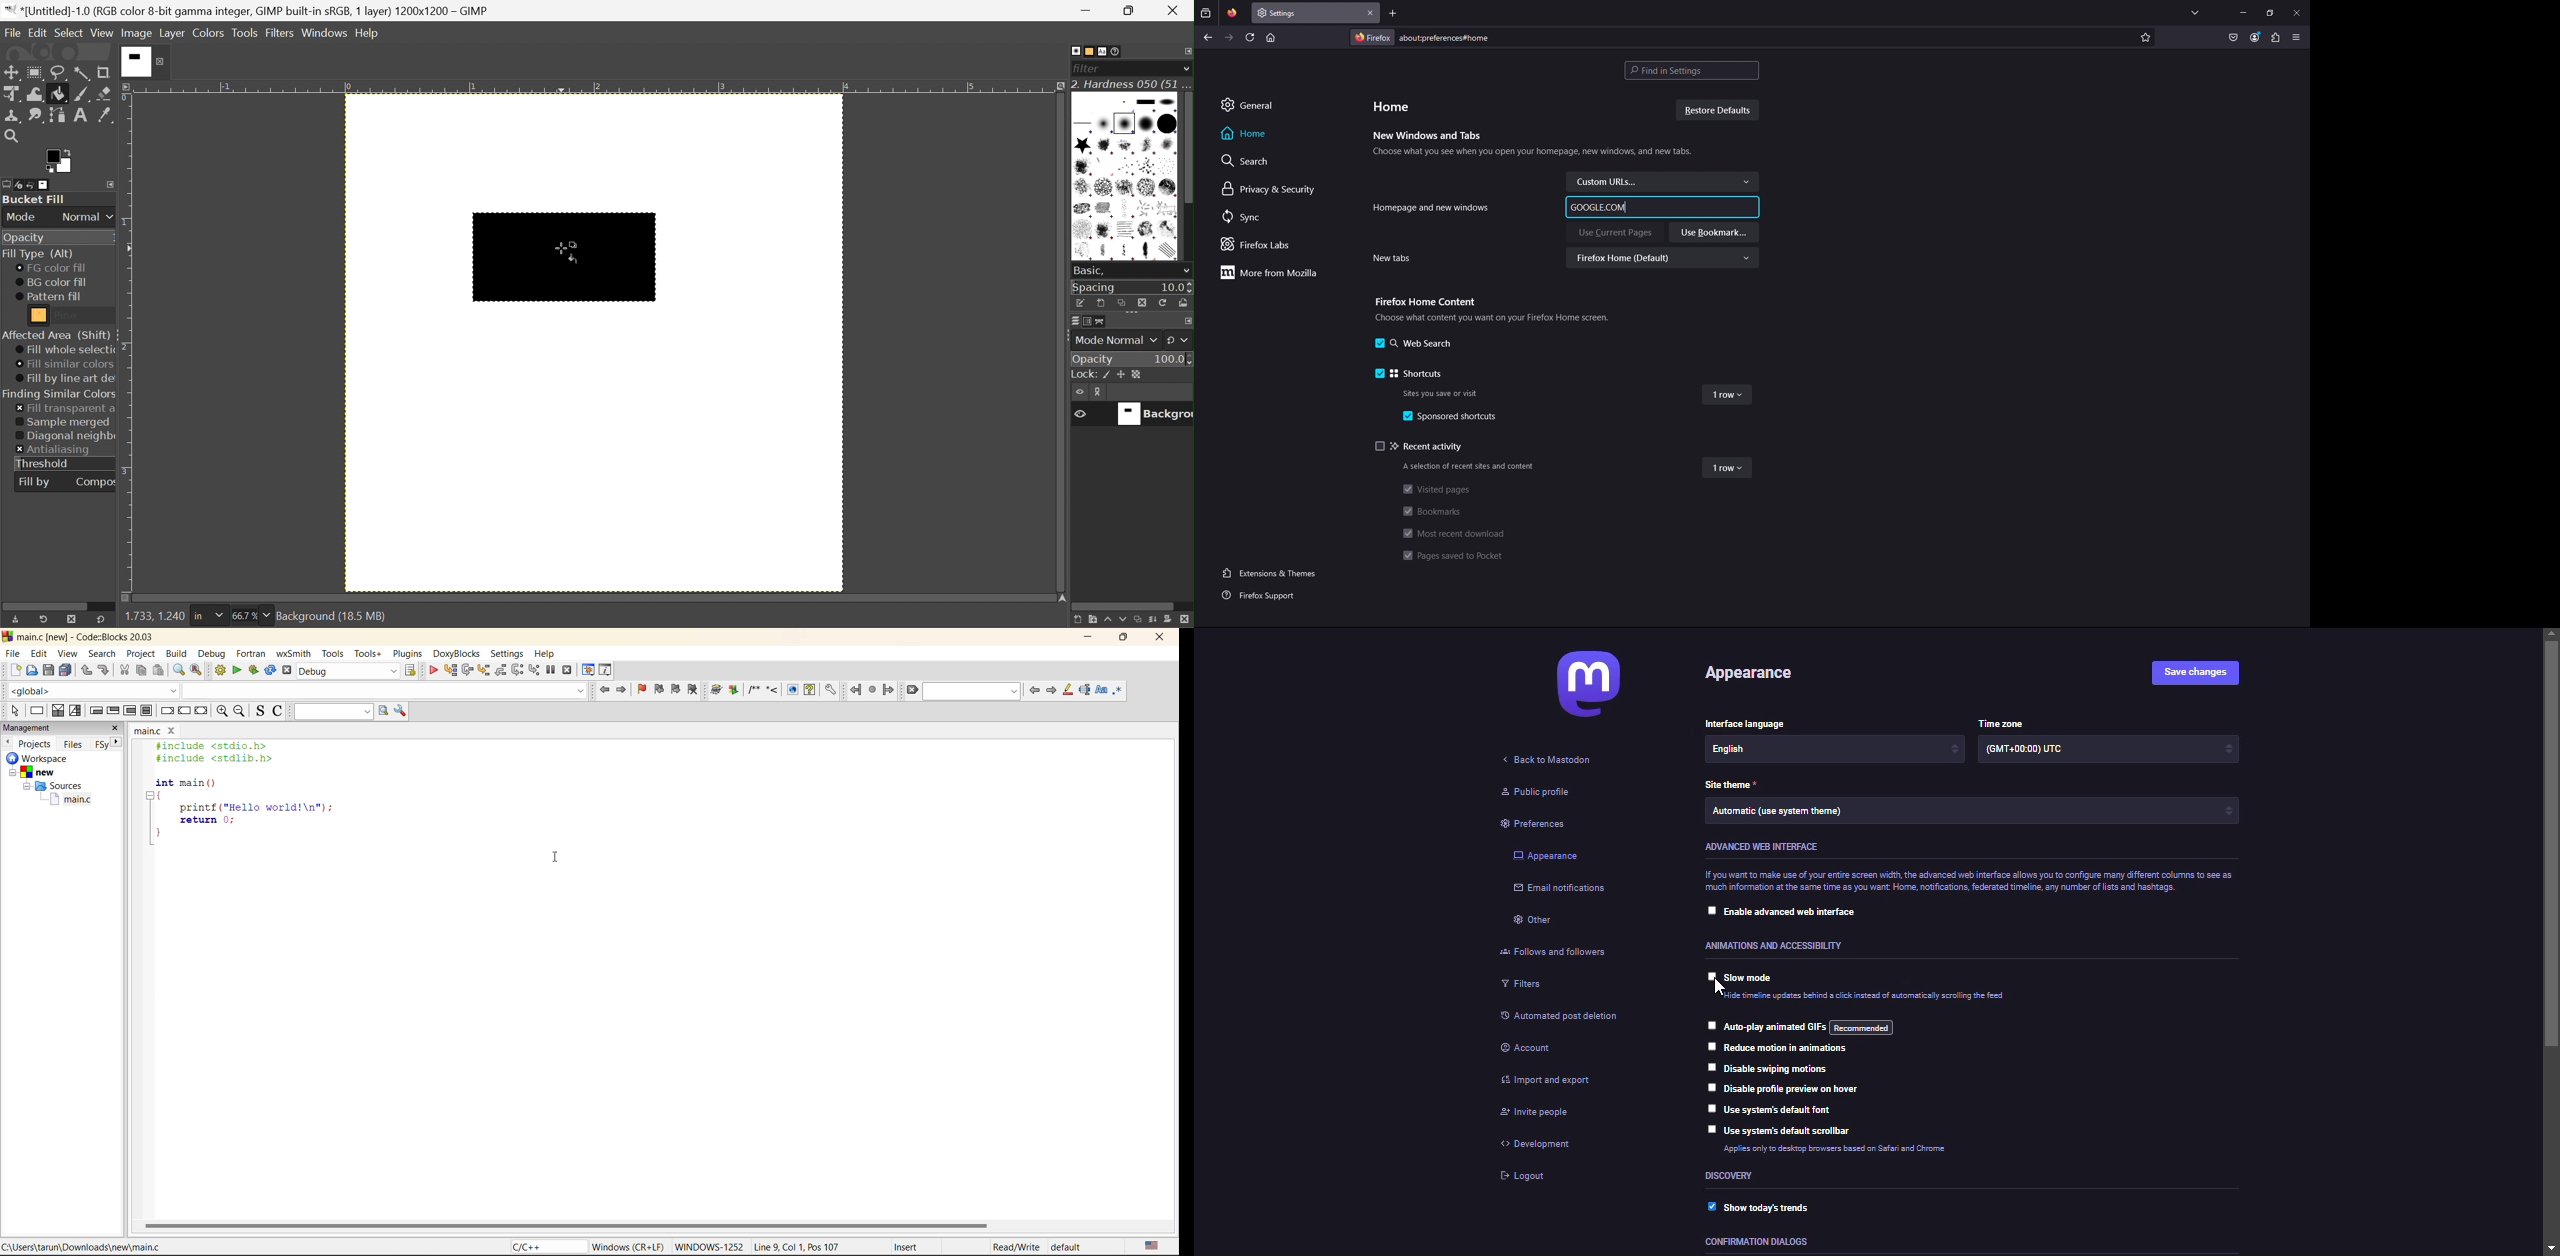 This screenshot has height=1260, width=2576. What do you see at coordinates (1109, 103) in the screenshot?
I see `Clipboard Mask` at bounding box center [1109, 103].